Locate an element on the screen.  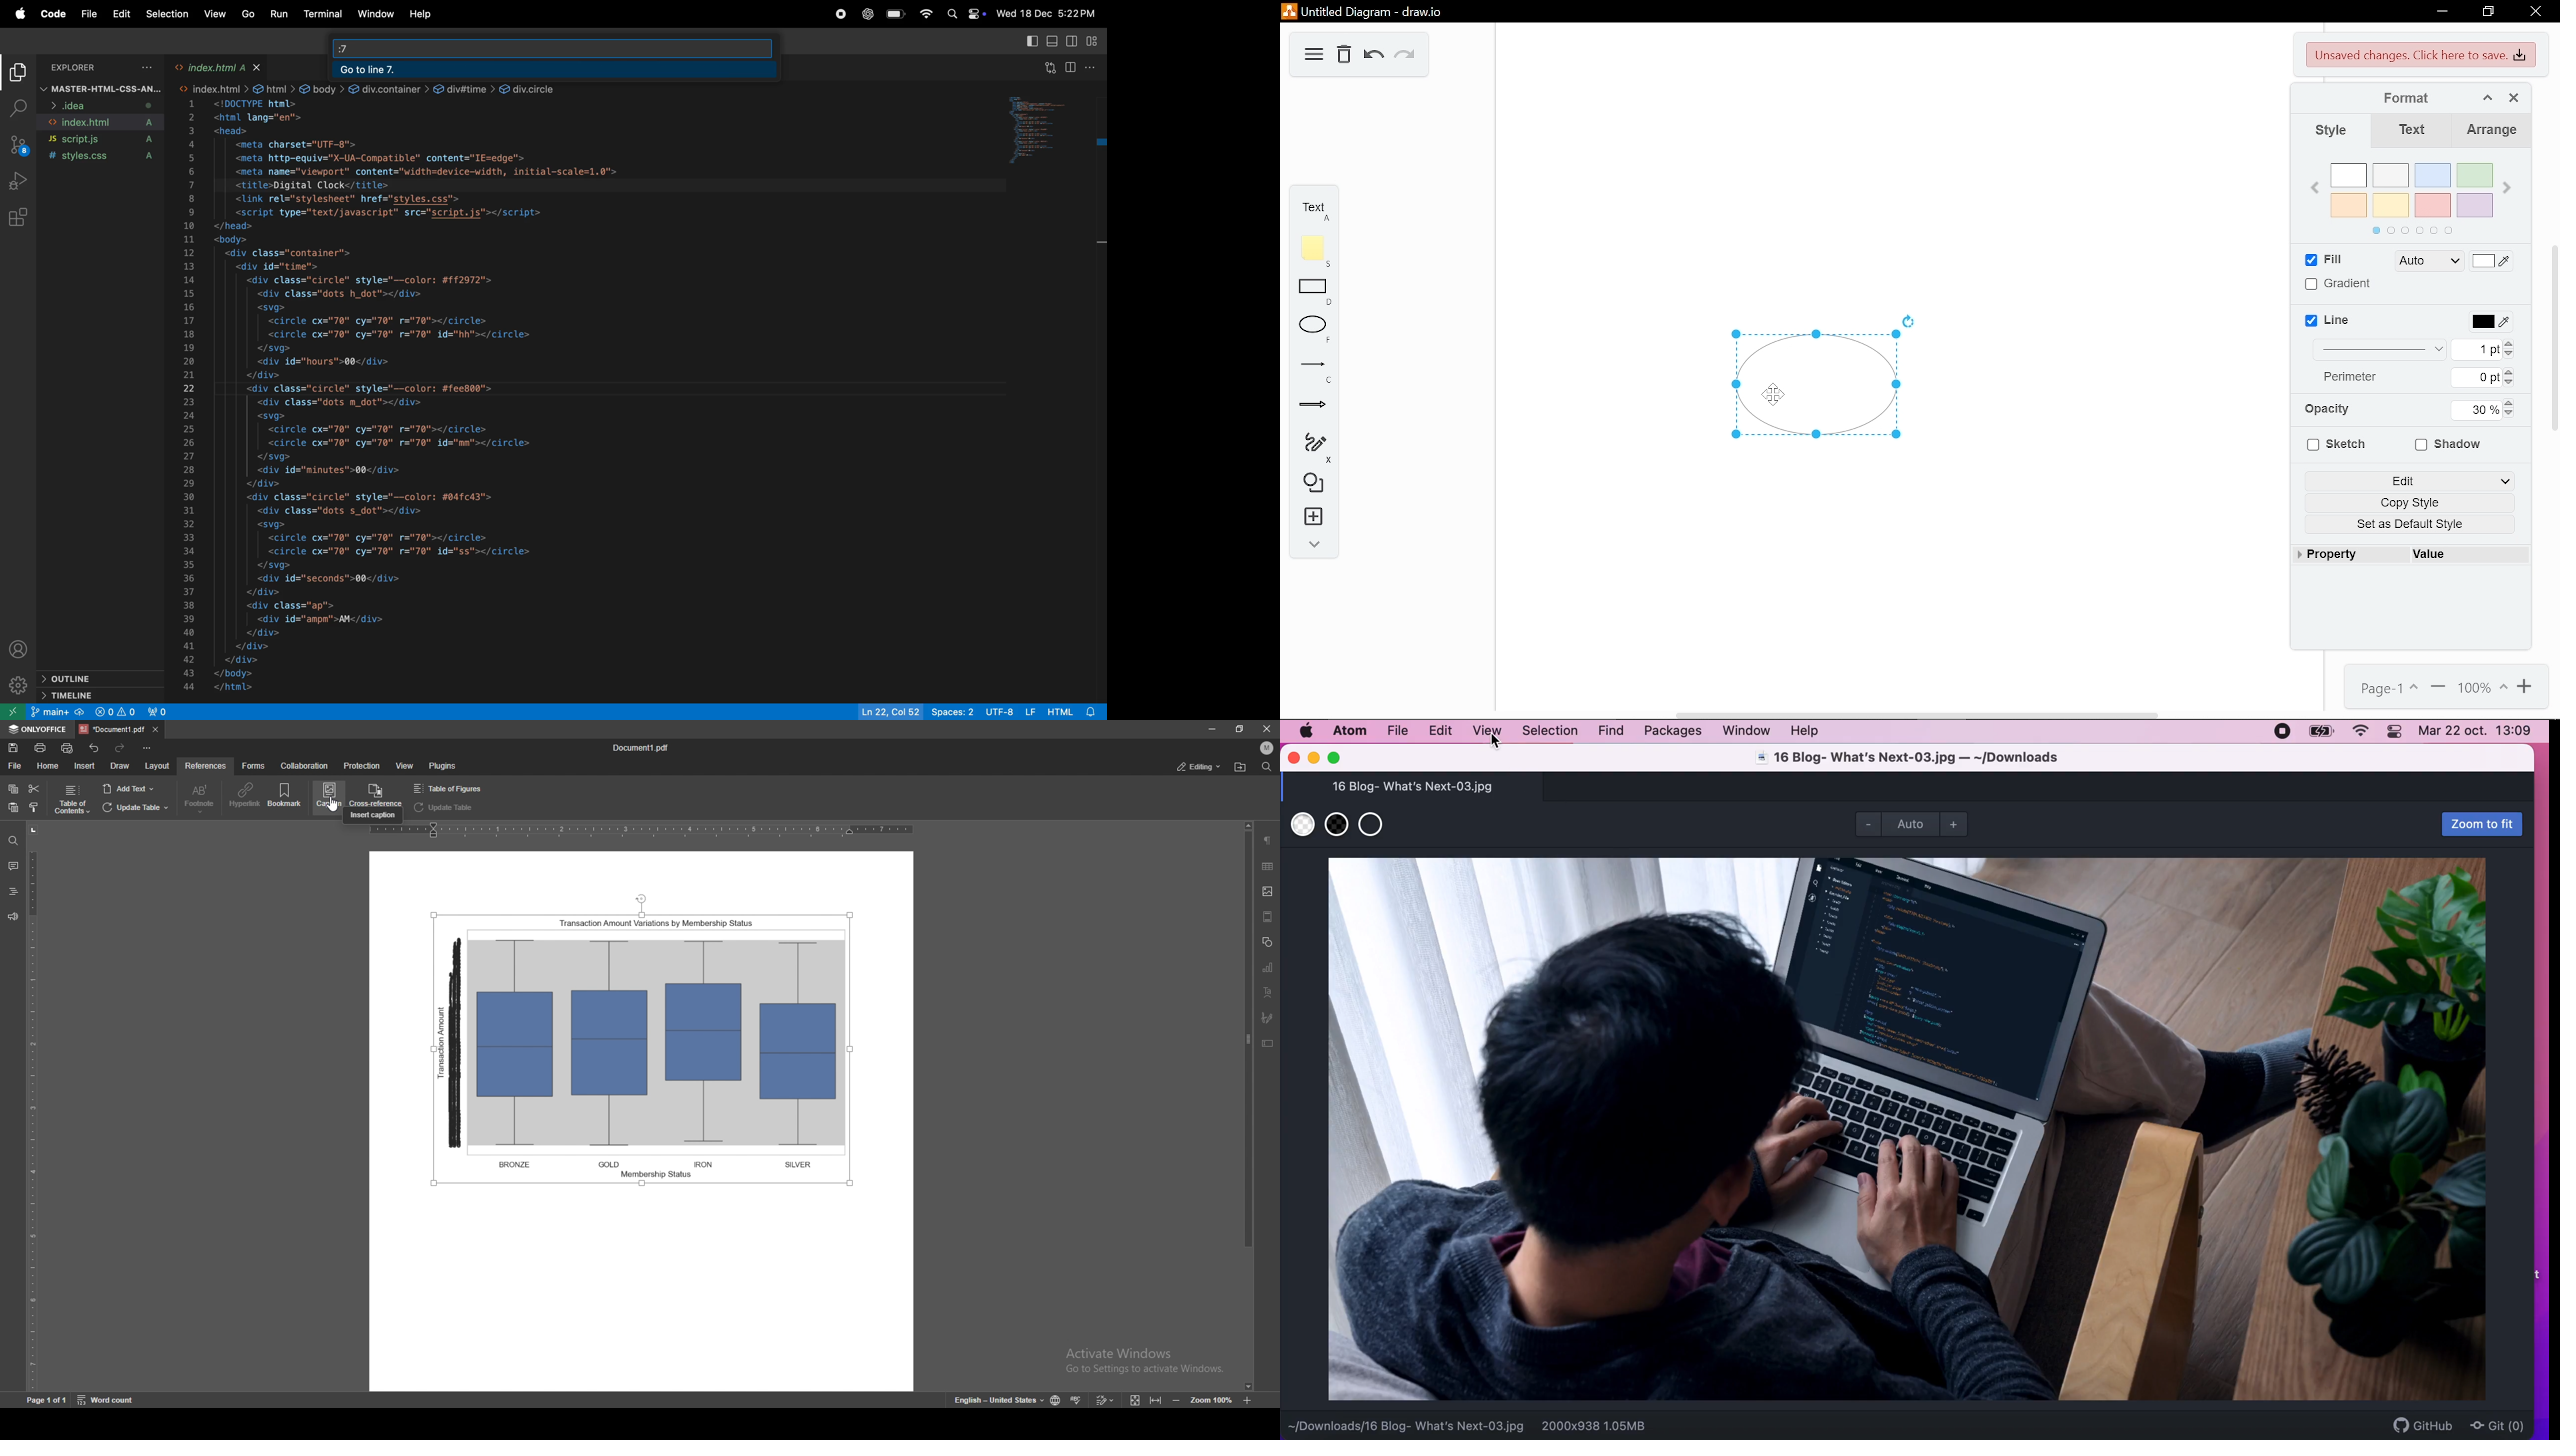
Opacity is located at coordinates (2327, 409).